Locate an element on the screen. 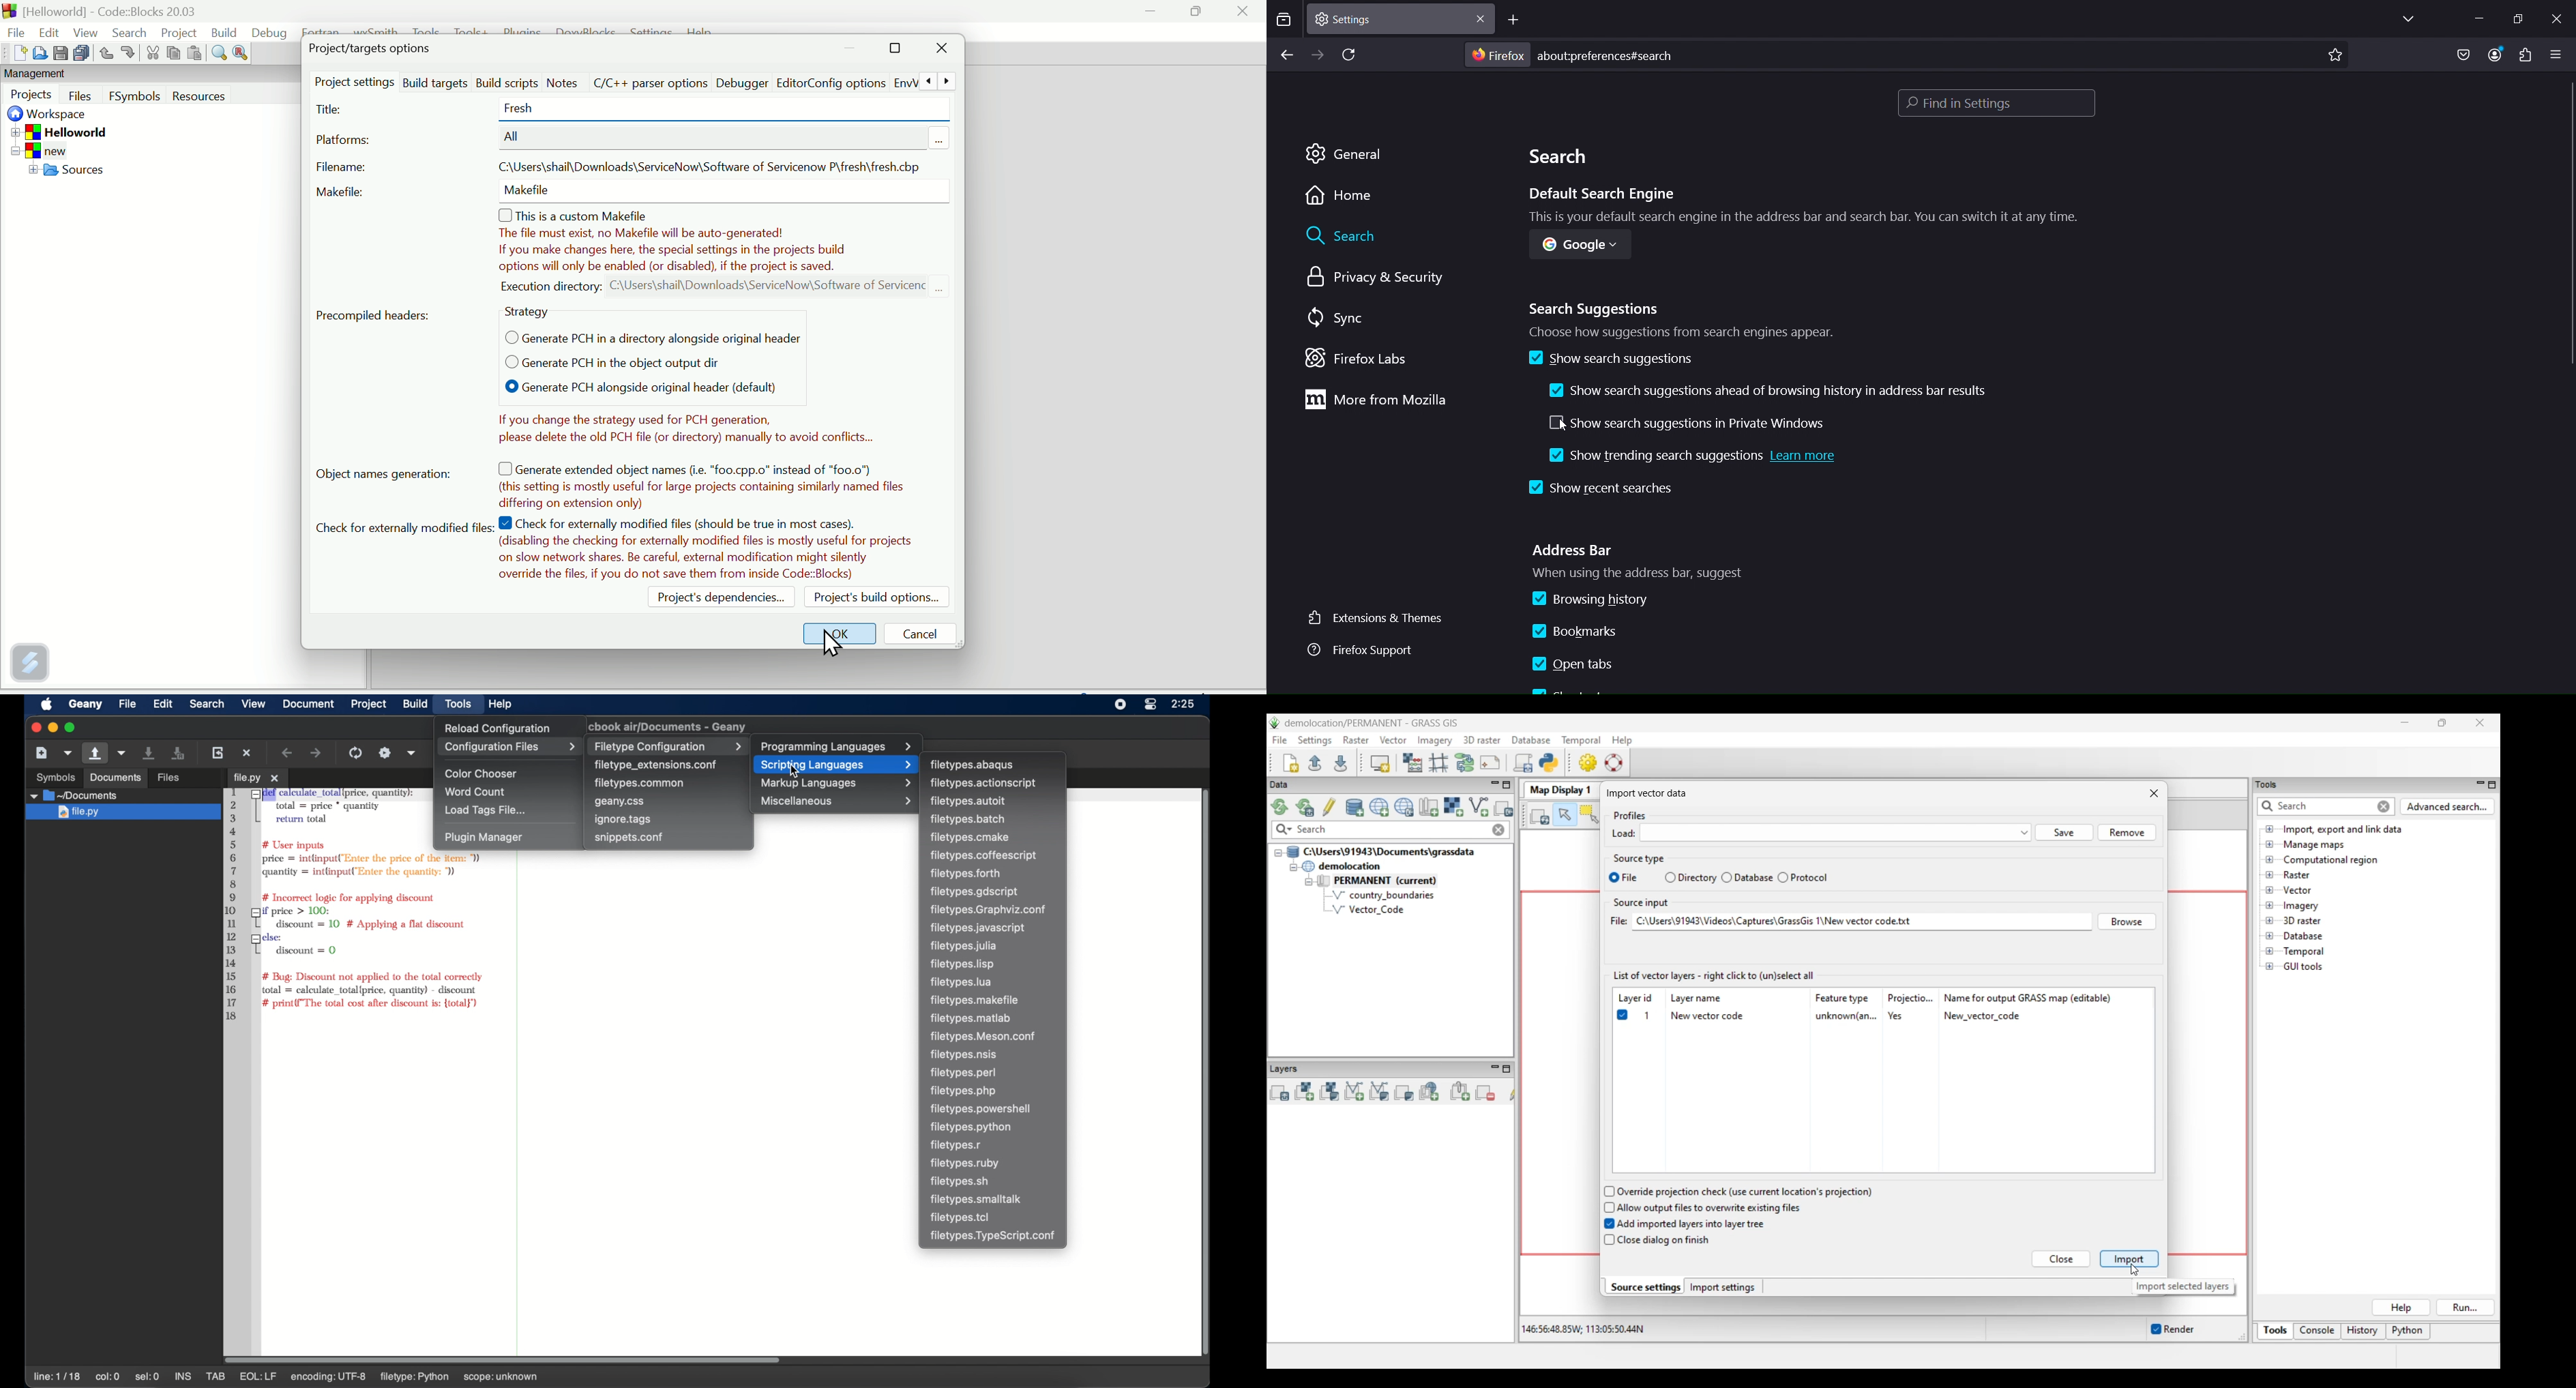  Edit is located at coordinates (44, 29).